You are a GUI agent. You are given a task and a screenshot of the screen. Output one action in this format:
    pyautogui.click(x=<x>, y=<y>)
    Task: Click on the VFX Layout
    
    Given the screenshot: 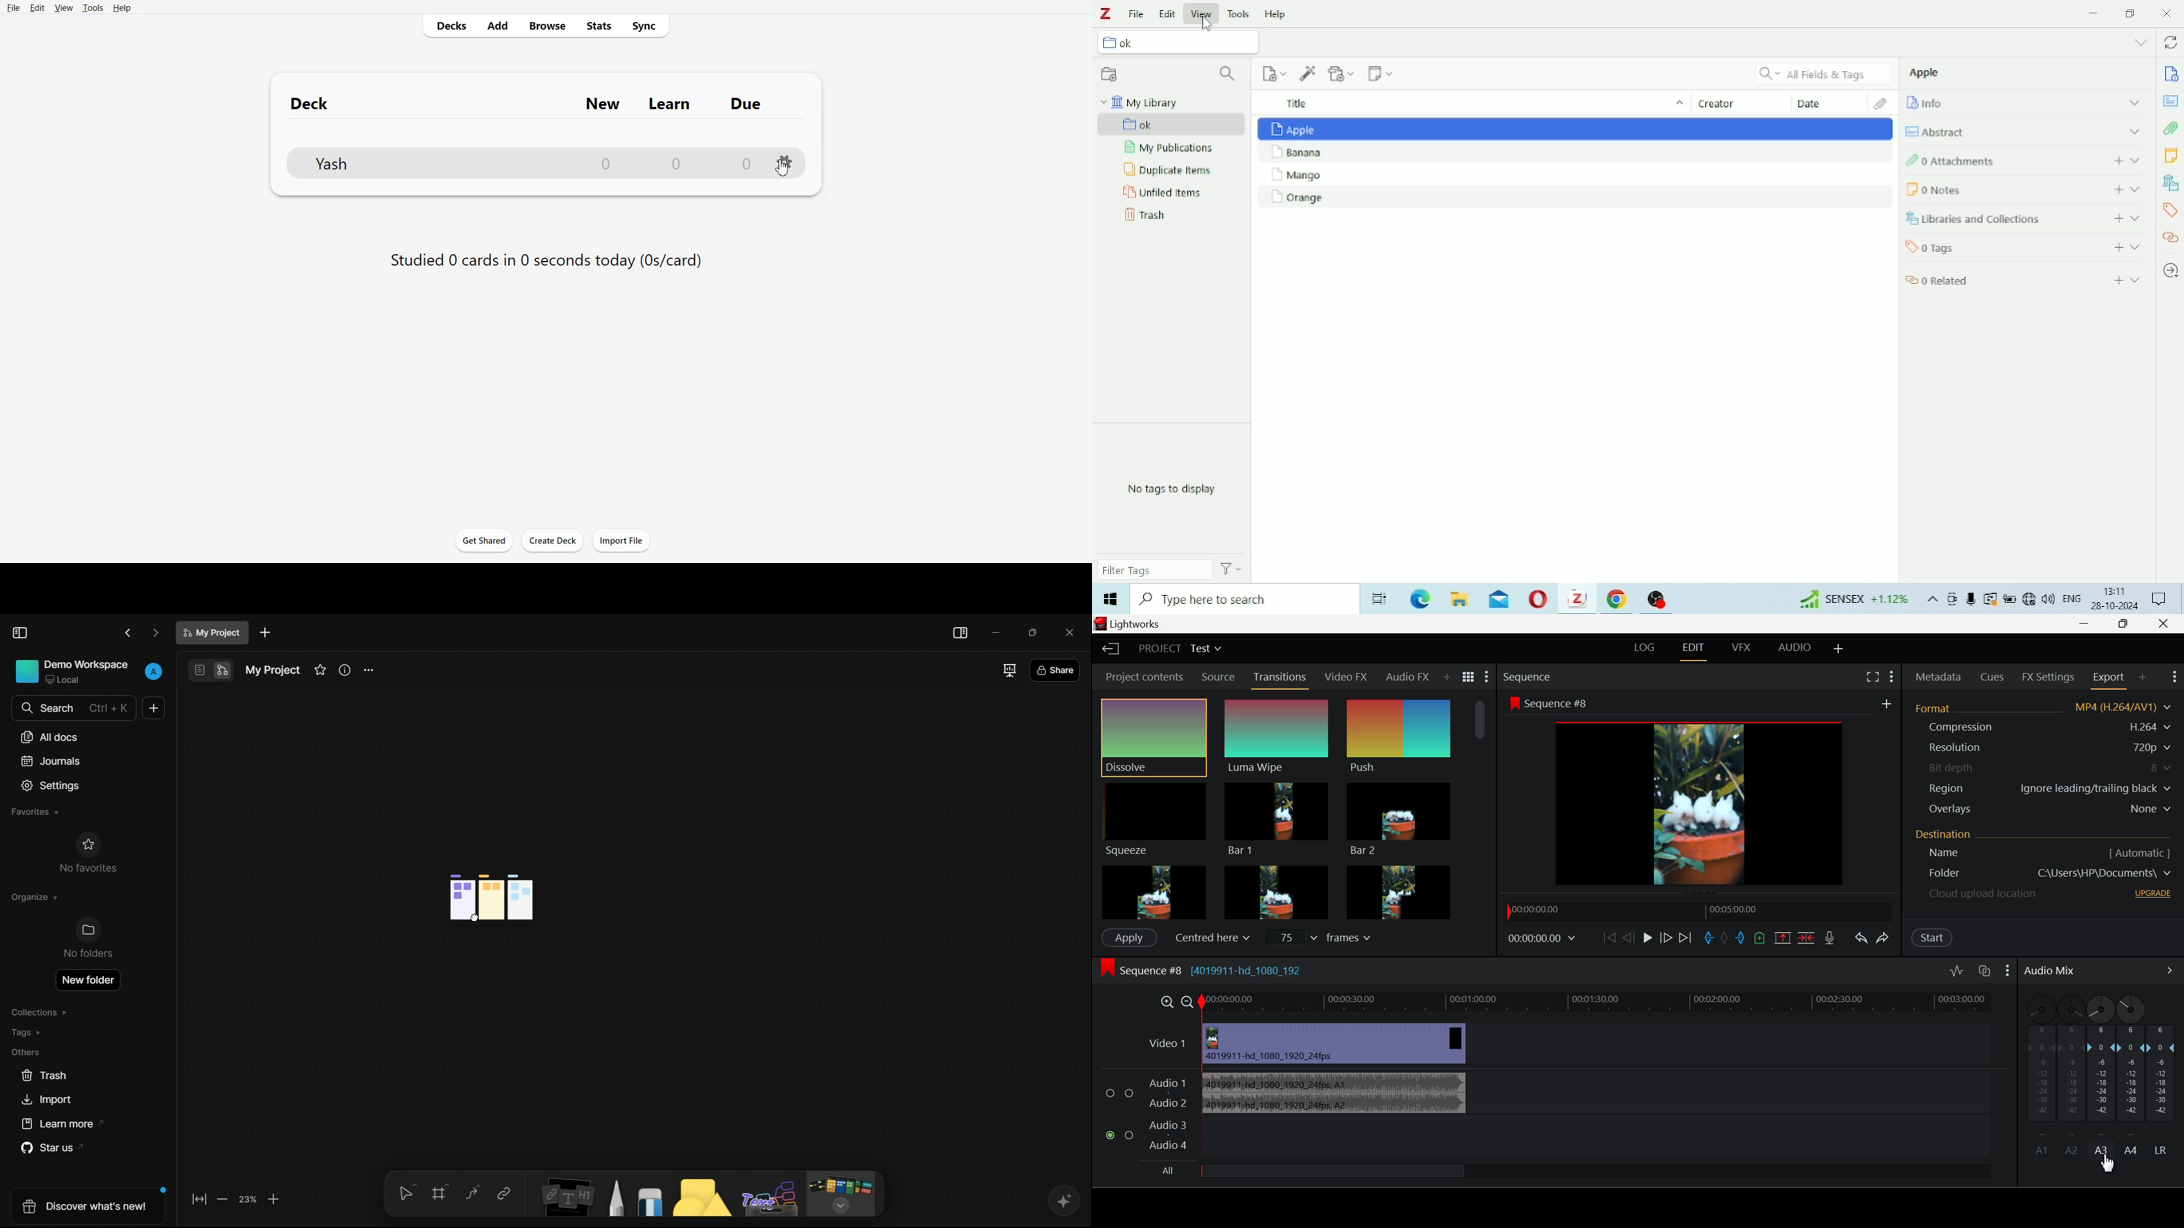 What is the action you would take?
    pyautogui.click(x=1743, y=646)
    